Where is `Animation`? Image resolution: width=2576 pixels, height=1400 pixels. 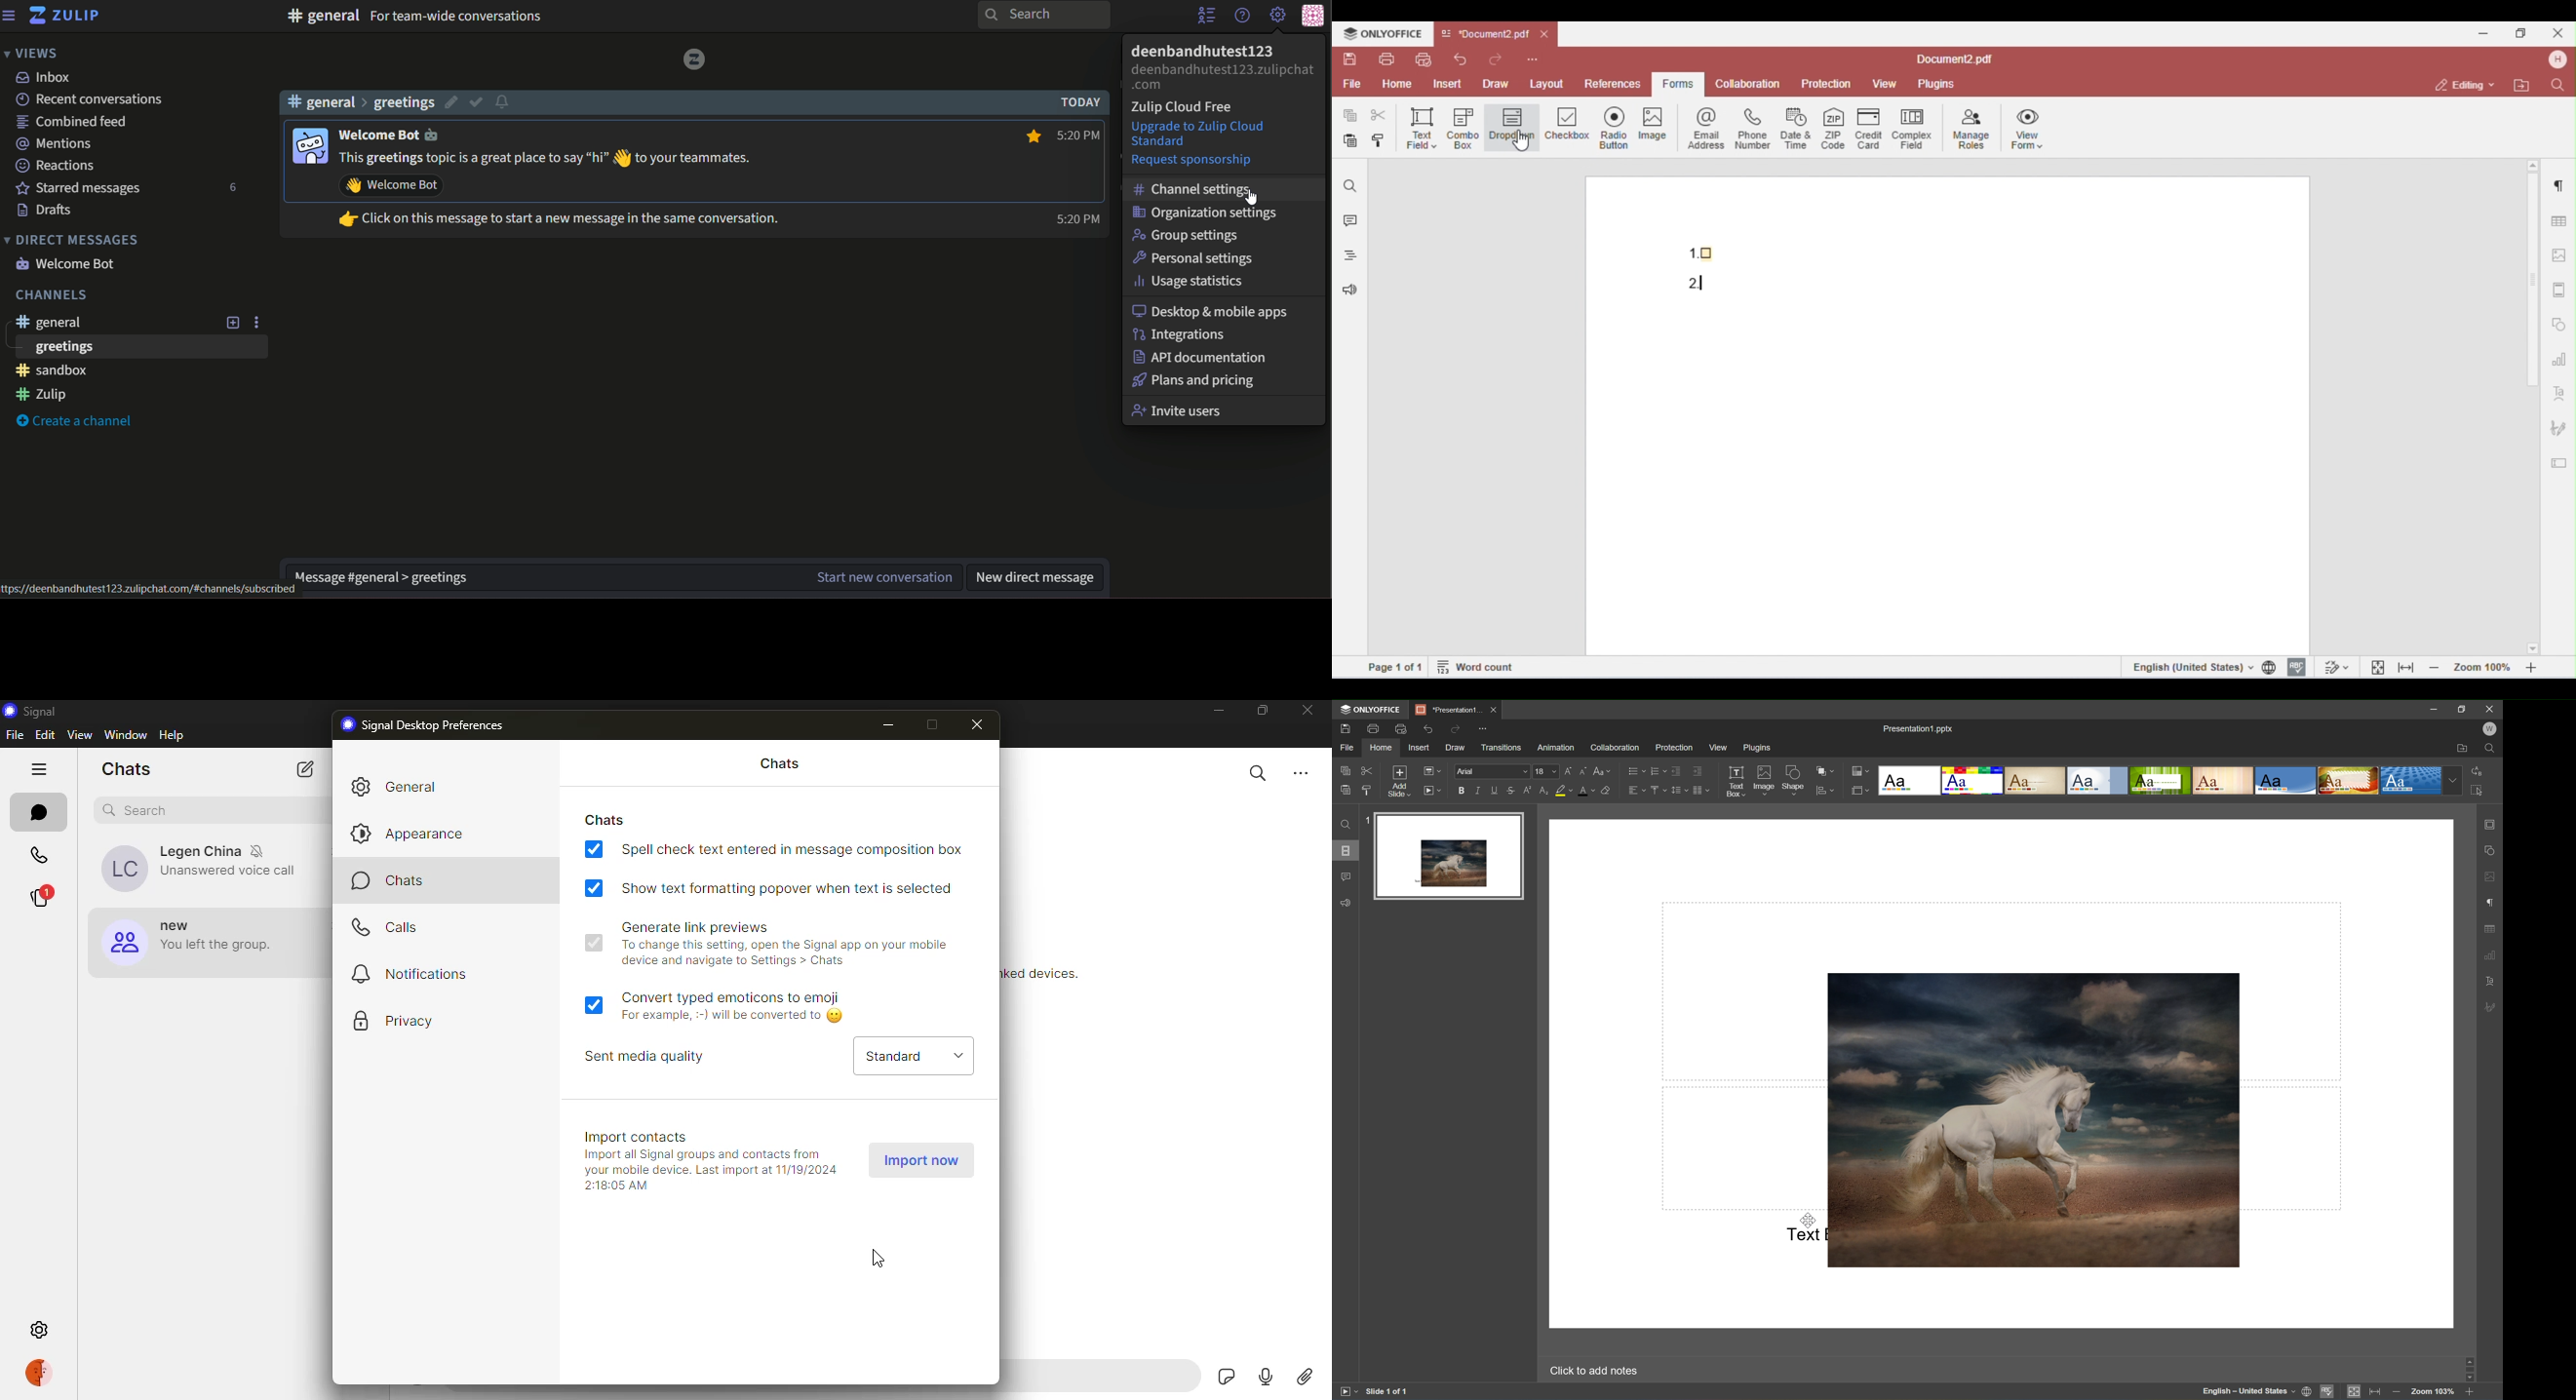 Animation is located at coordinates (1557, 748).